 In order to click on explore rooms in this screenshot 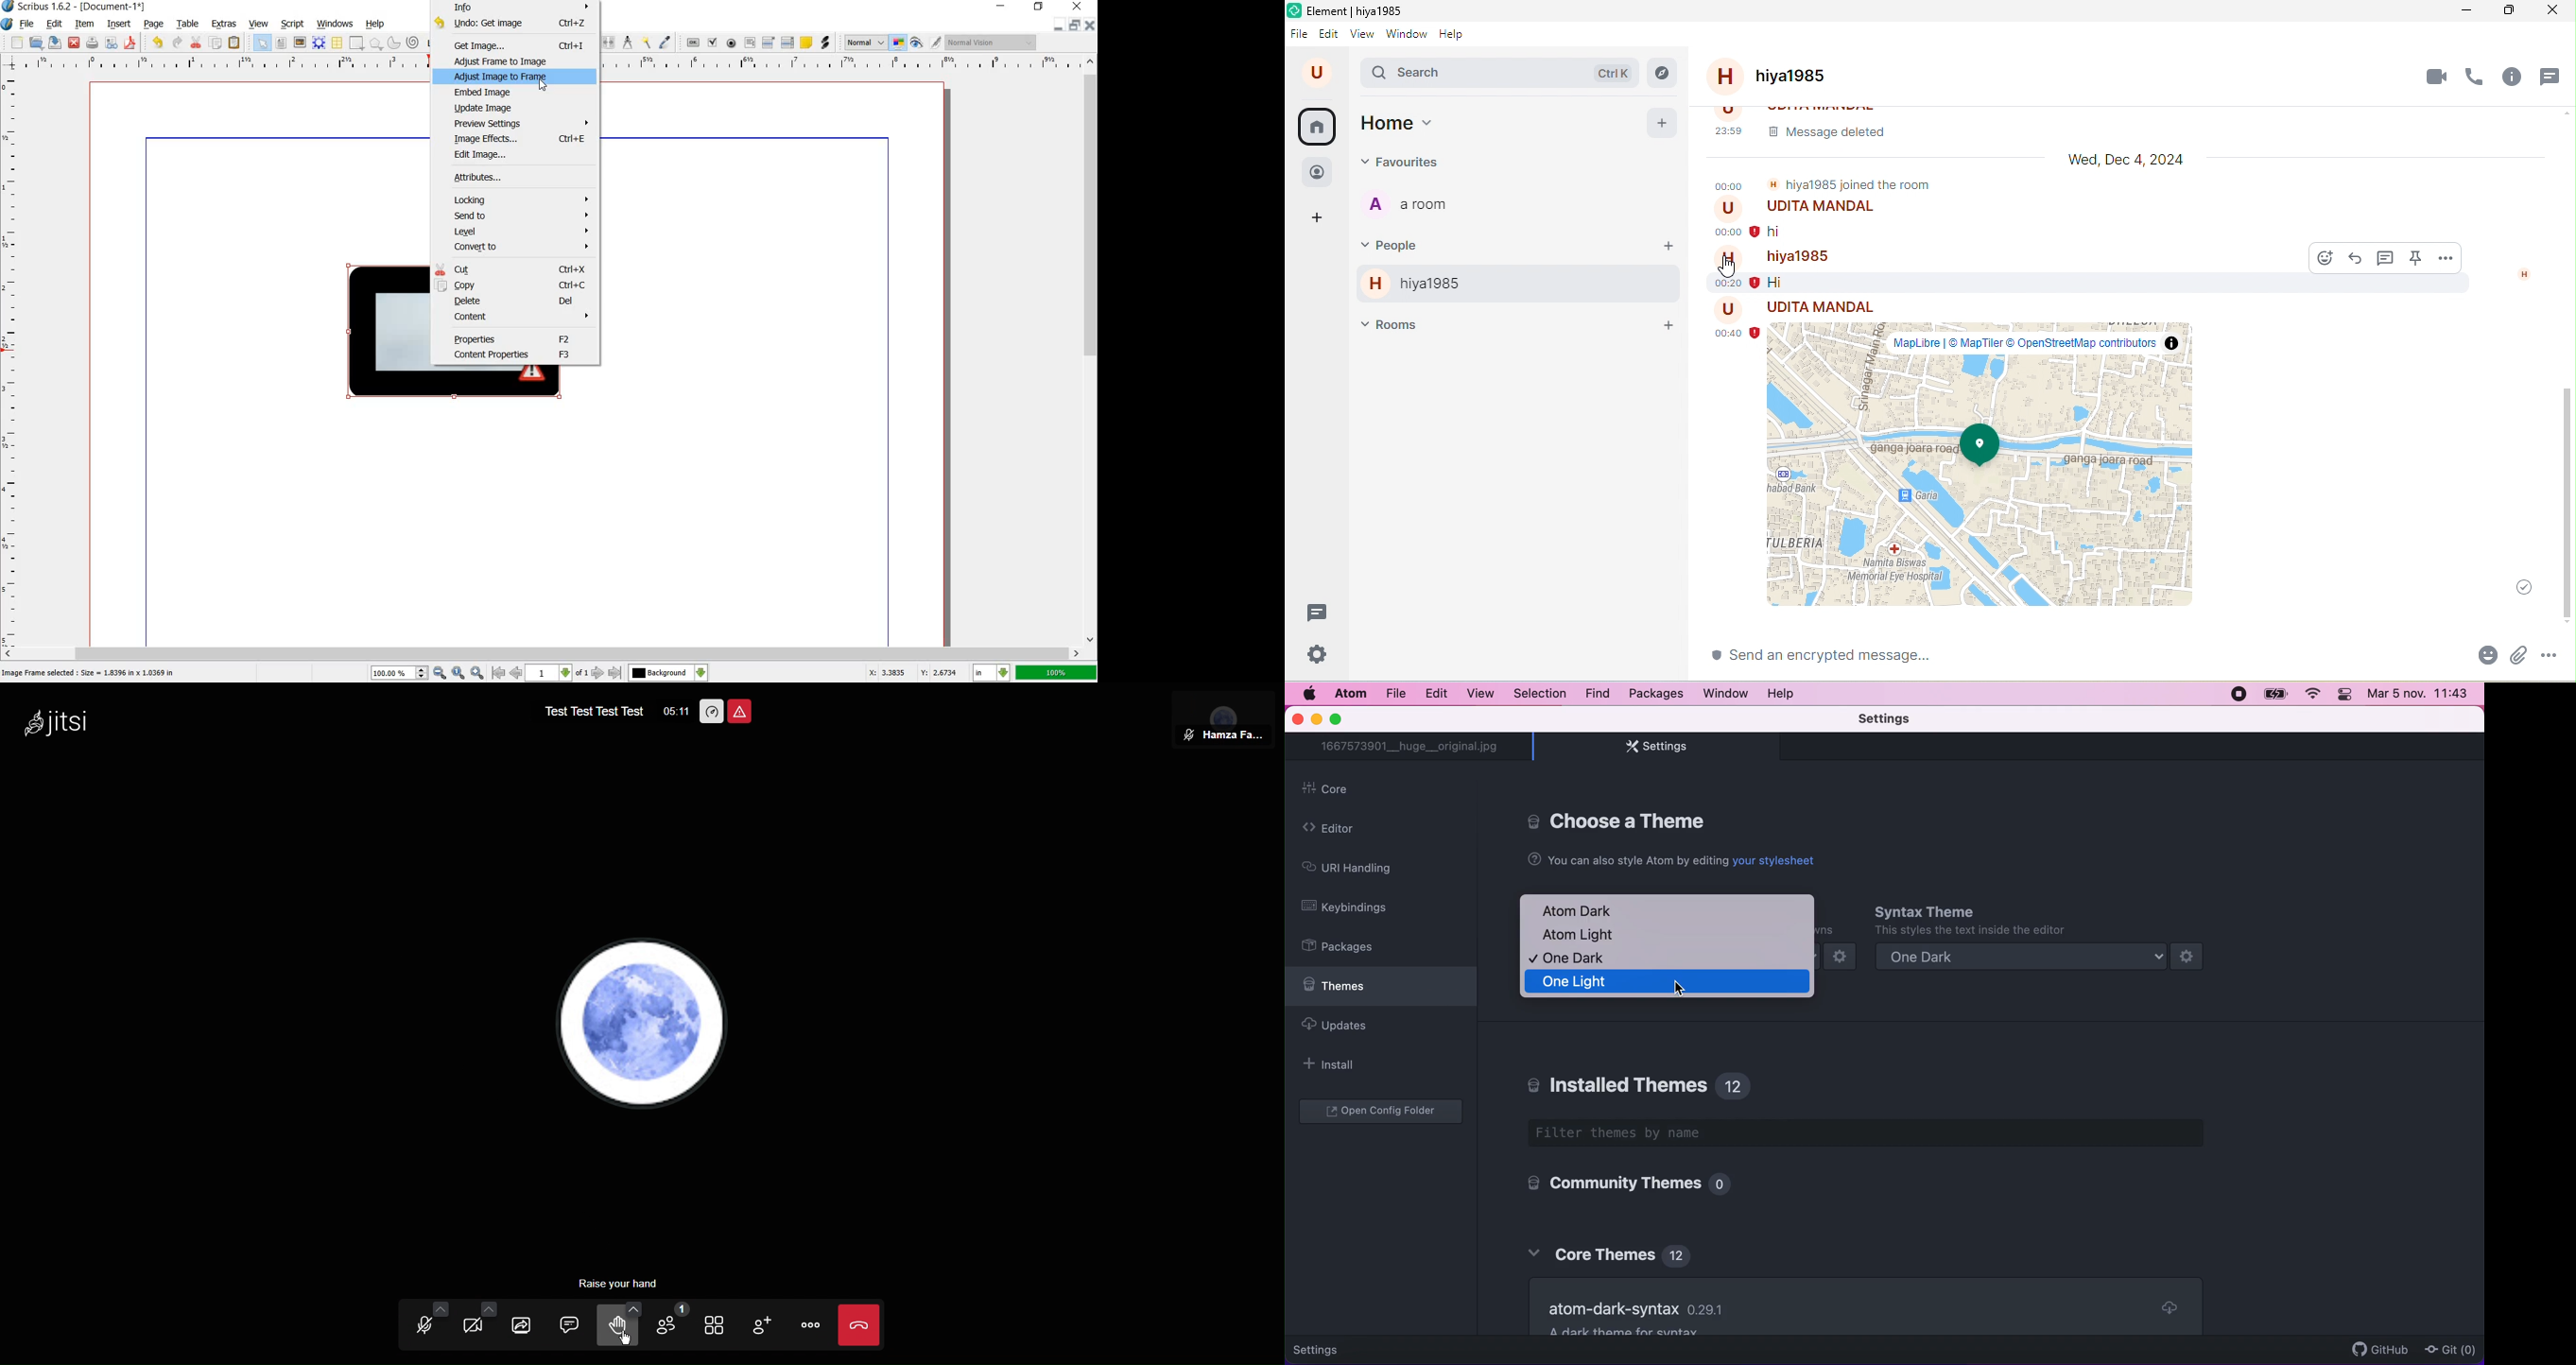, I will do `click(1662, 74)`.